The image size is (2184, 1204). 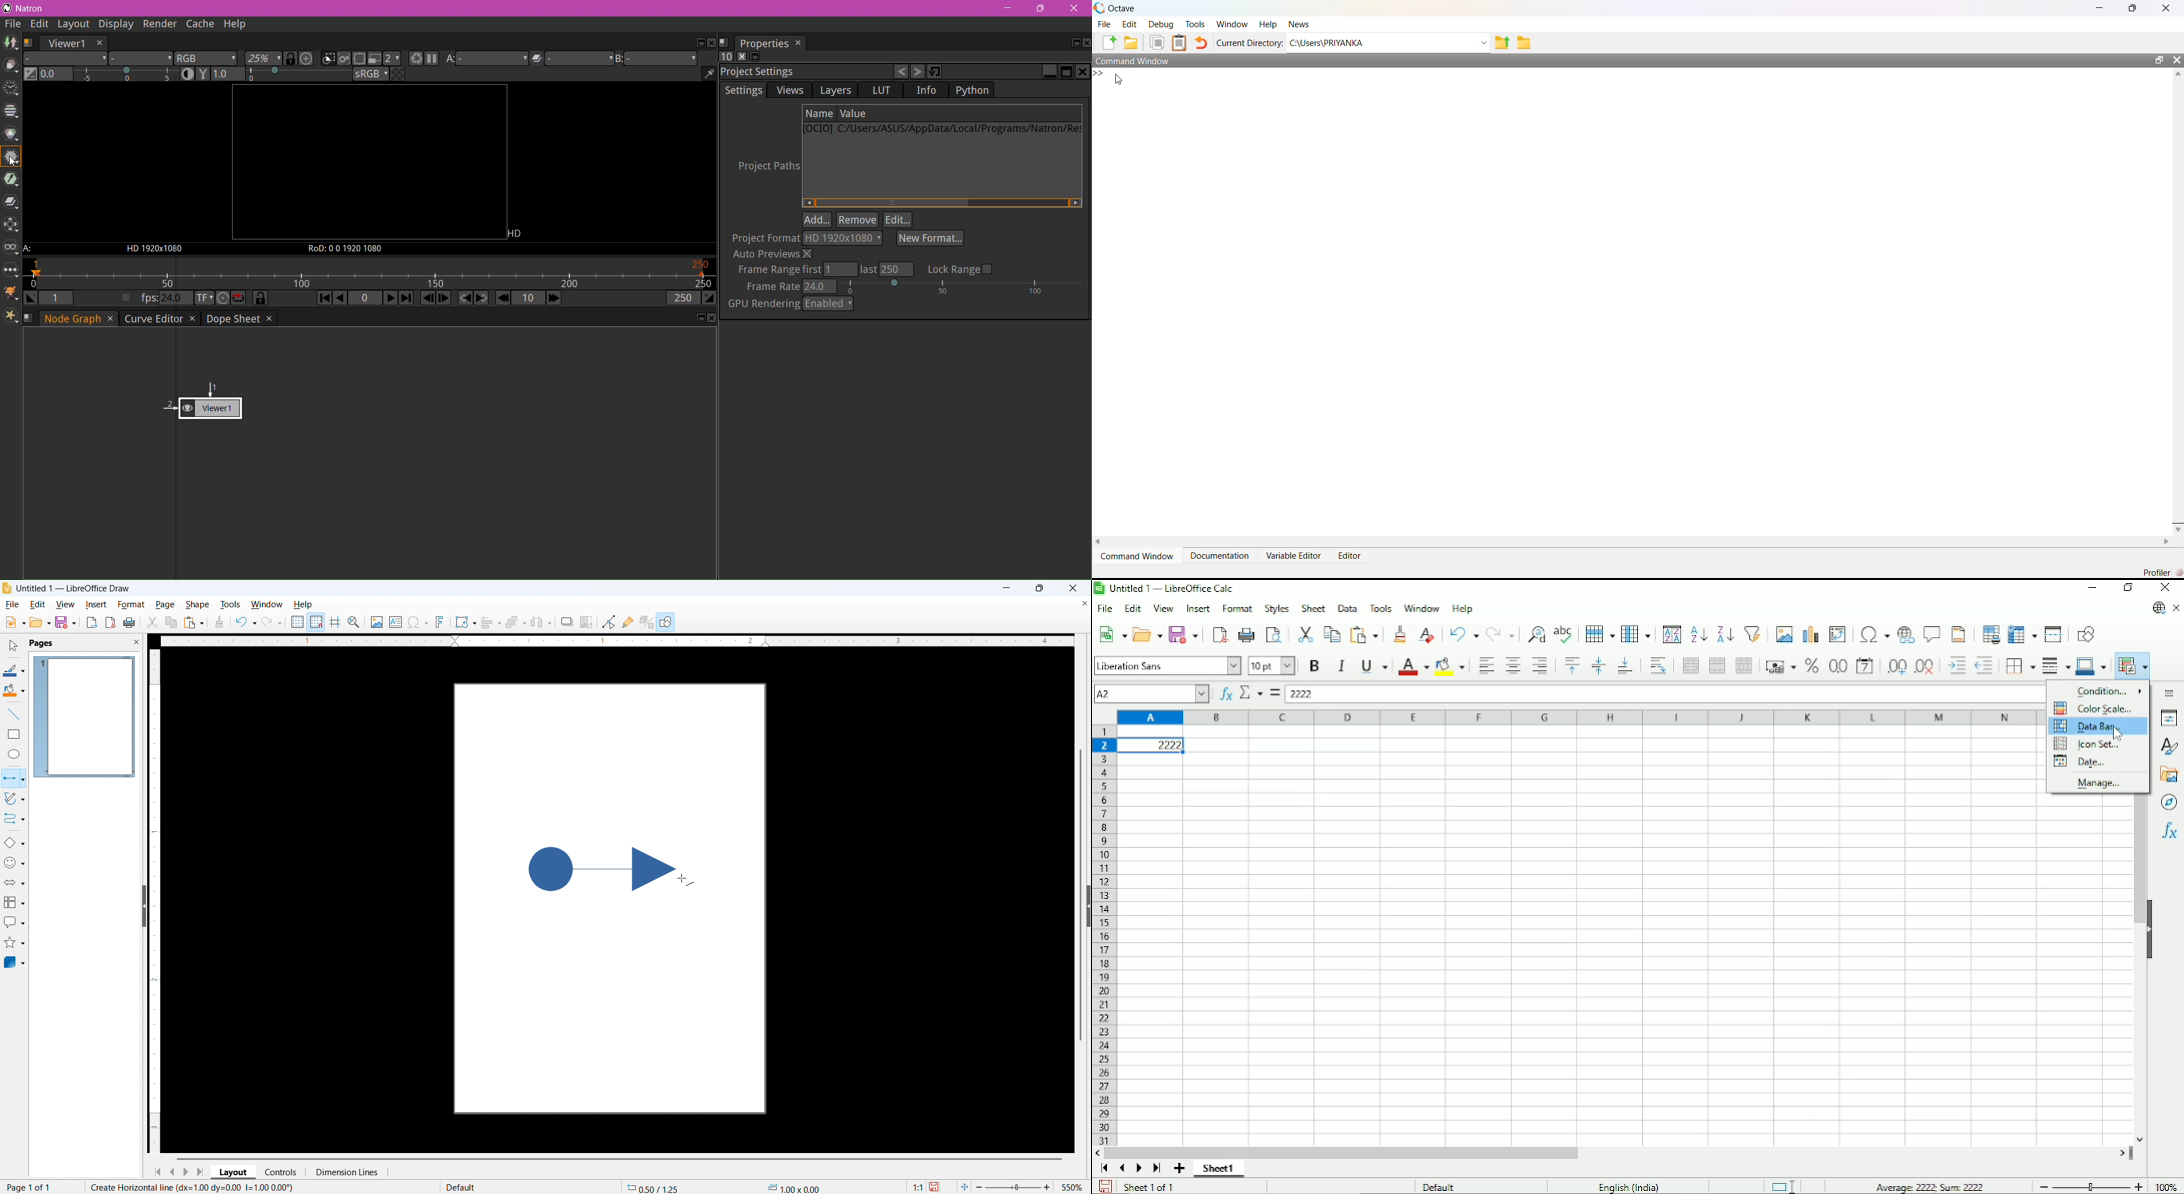 What do you see at coordinates (1809, 633) in the screenshot?
I see `Insert chart` at bounding box center [1809, 633].